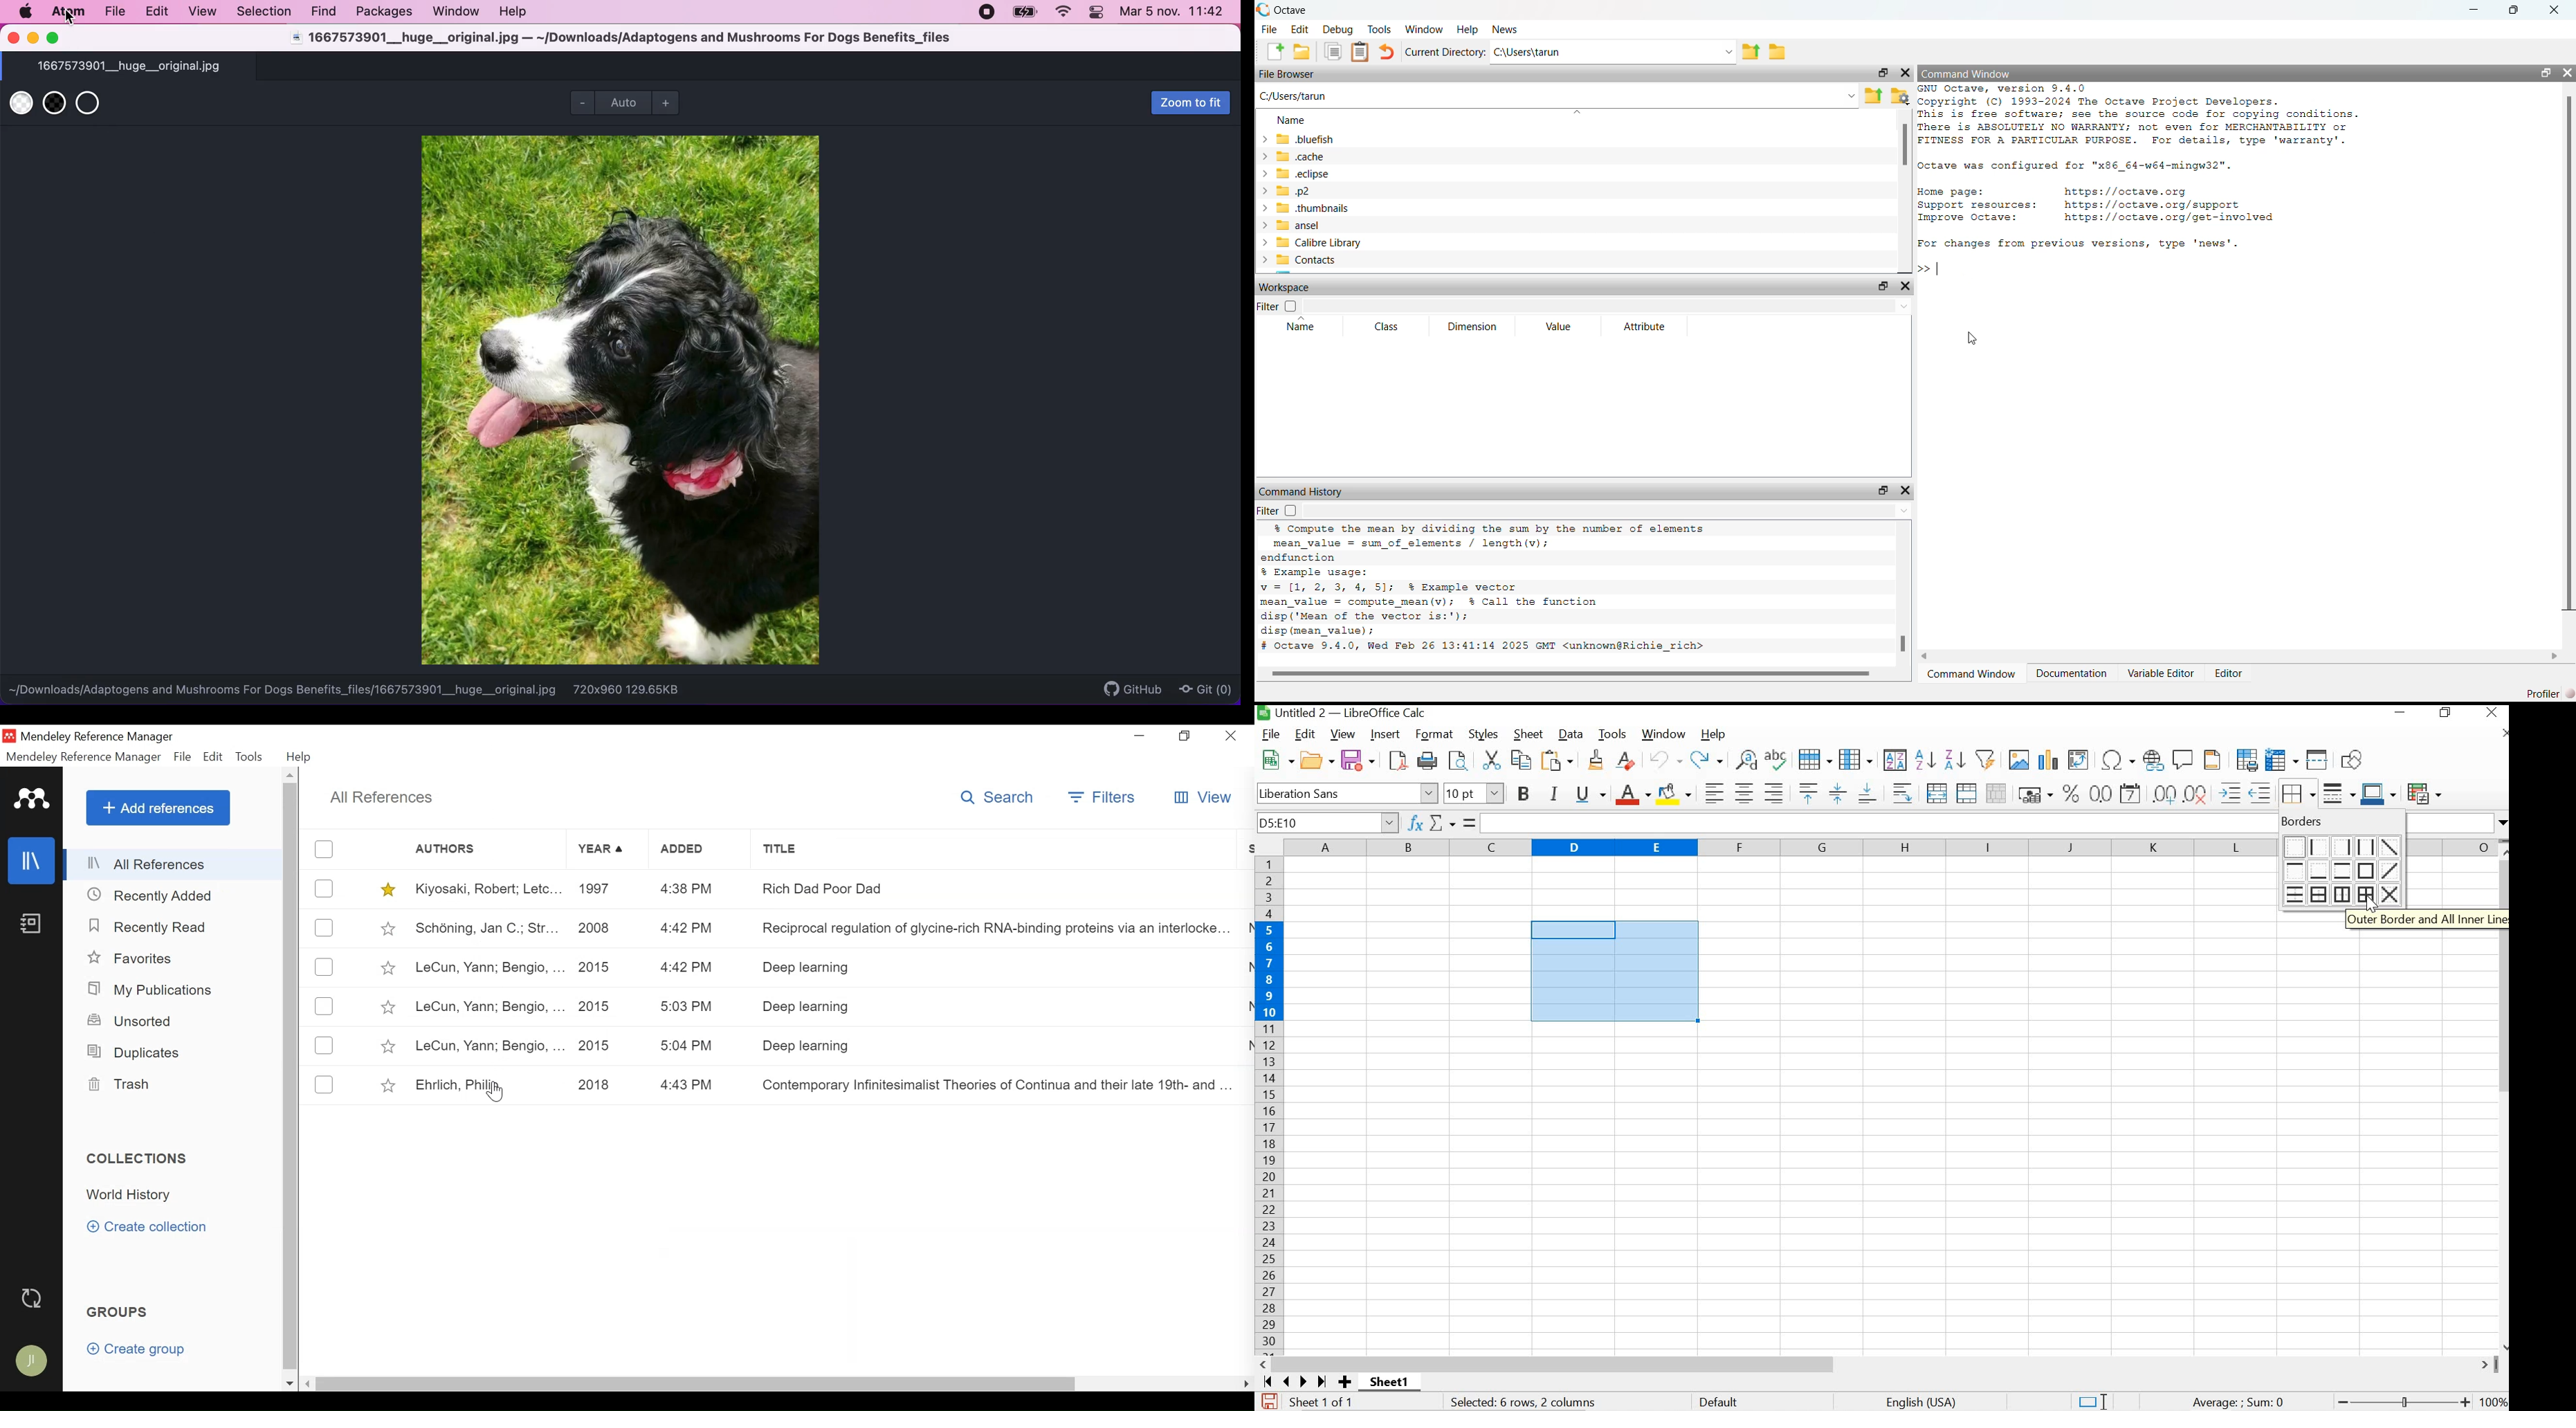  What do you see at coordinates (689, 1046) in the screenshot?
I see `5:04 PM` at bounding box center [689, 1046].